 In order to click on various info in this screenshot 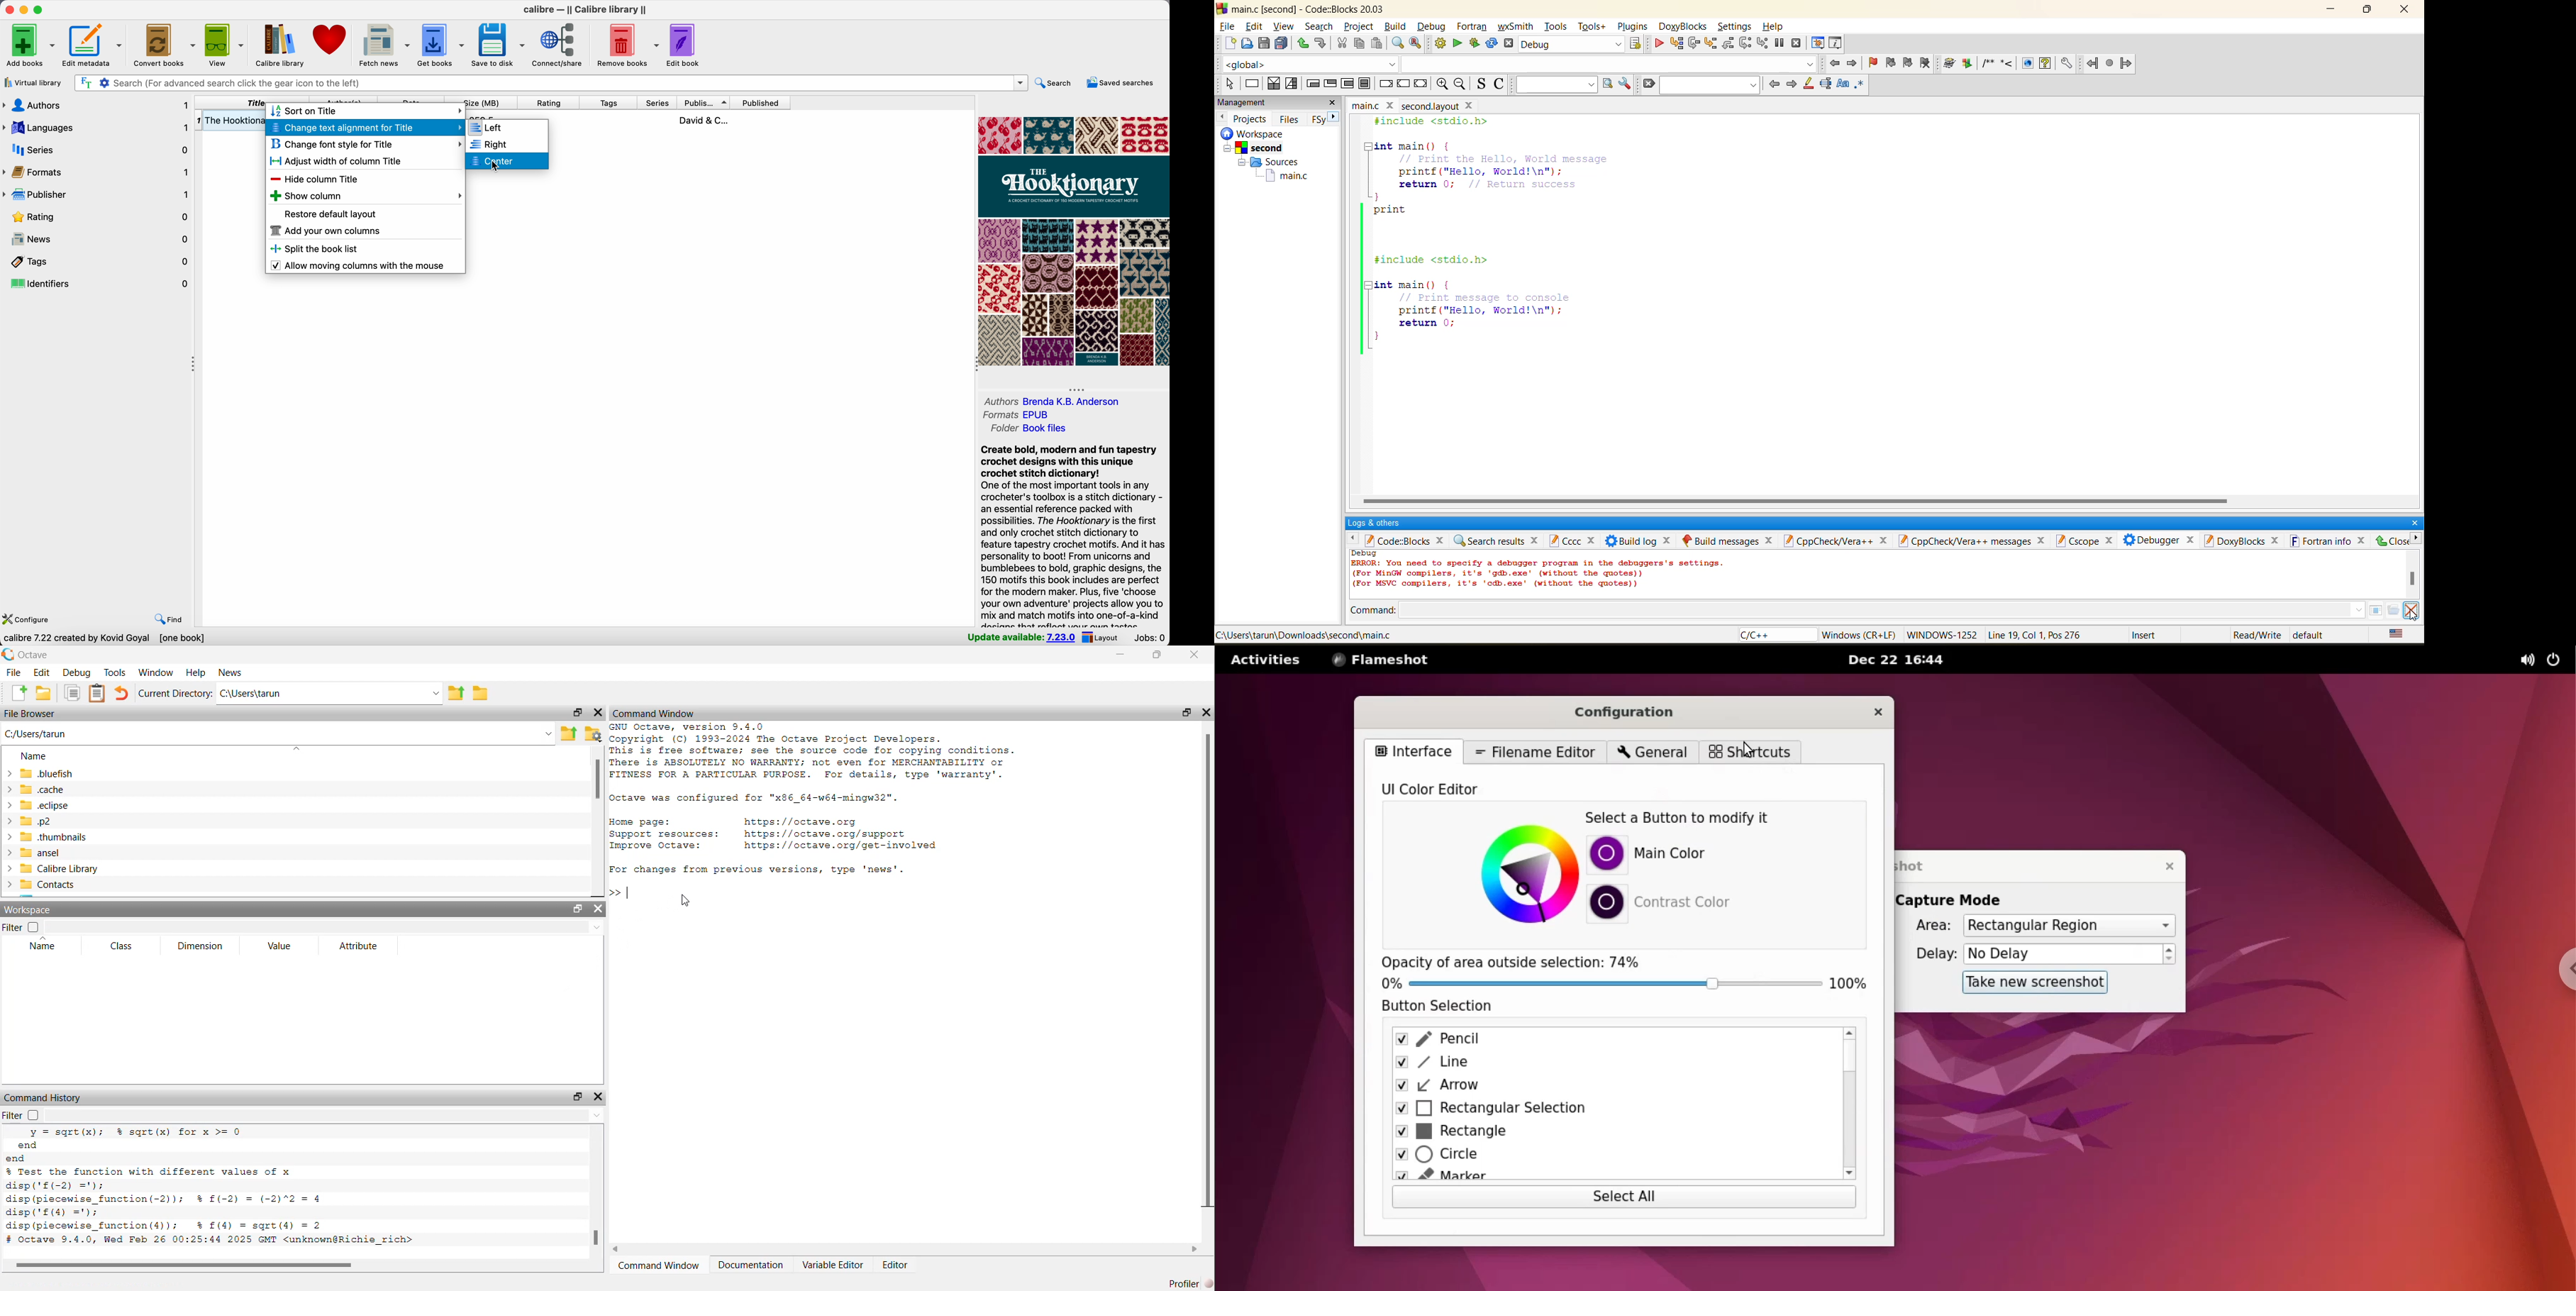, I will do `click(1838, 43)`.